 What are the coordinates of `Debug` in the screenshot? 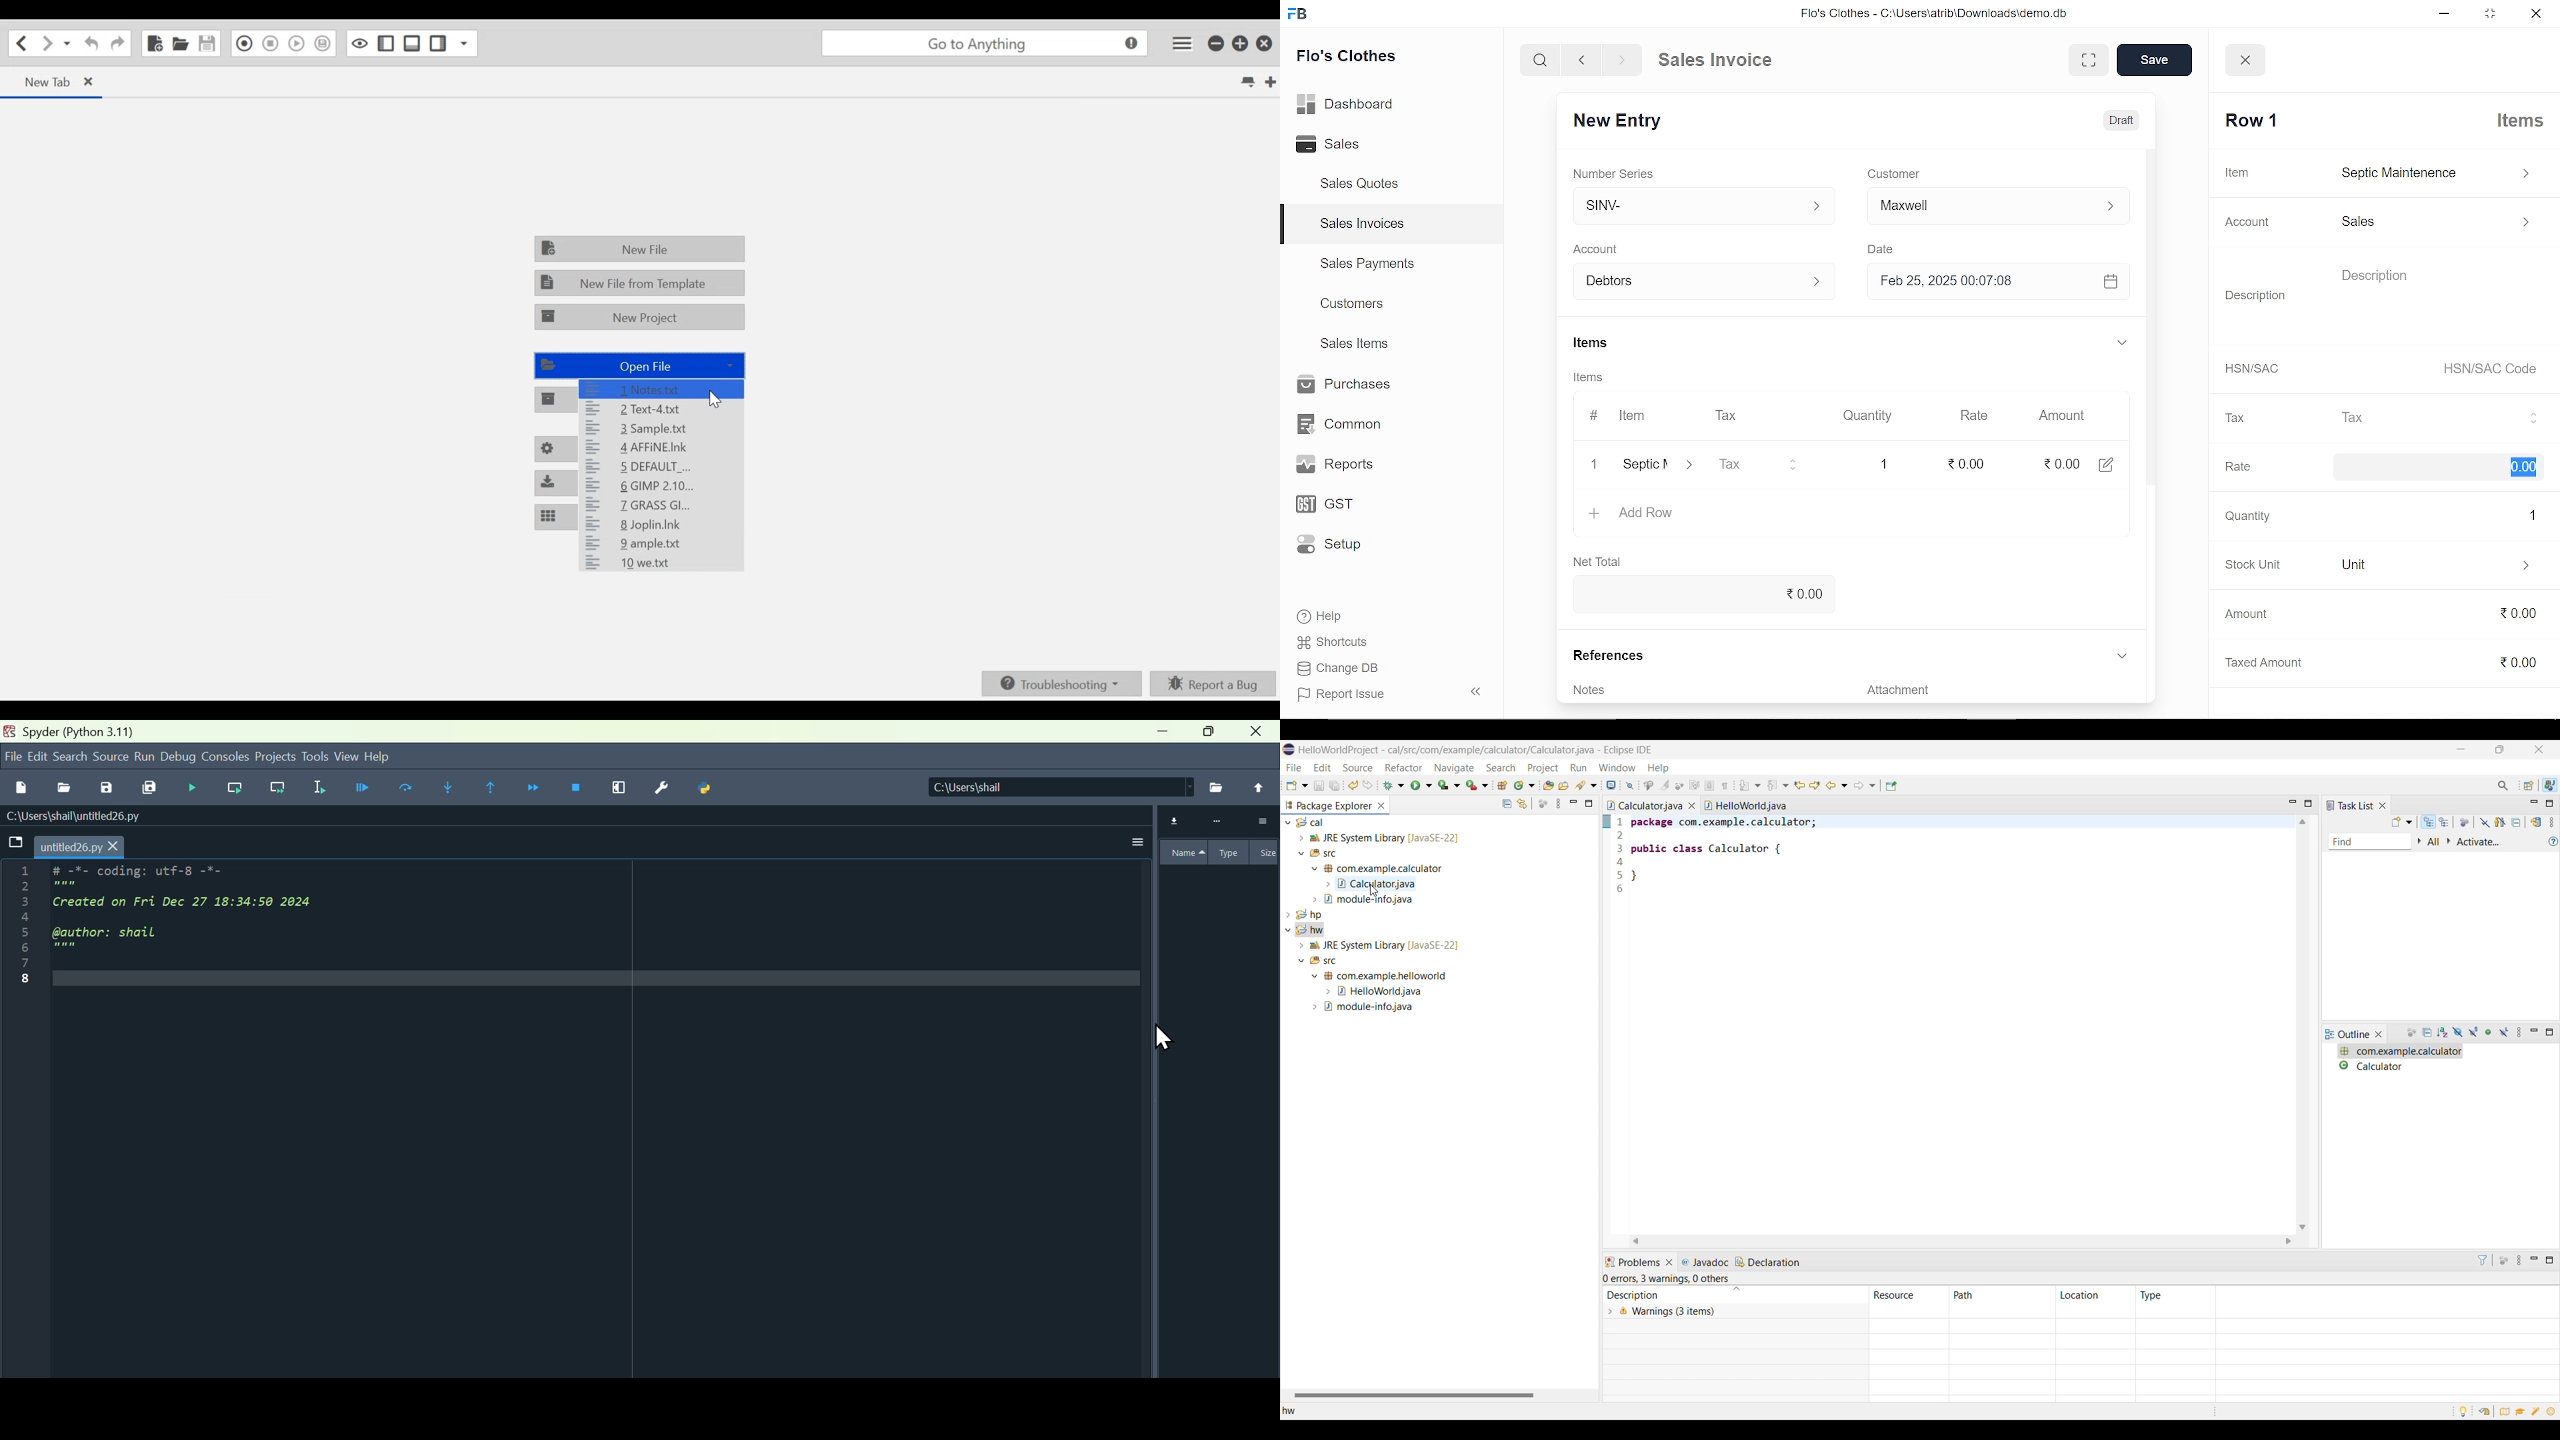 It's located at (179, 757).